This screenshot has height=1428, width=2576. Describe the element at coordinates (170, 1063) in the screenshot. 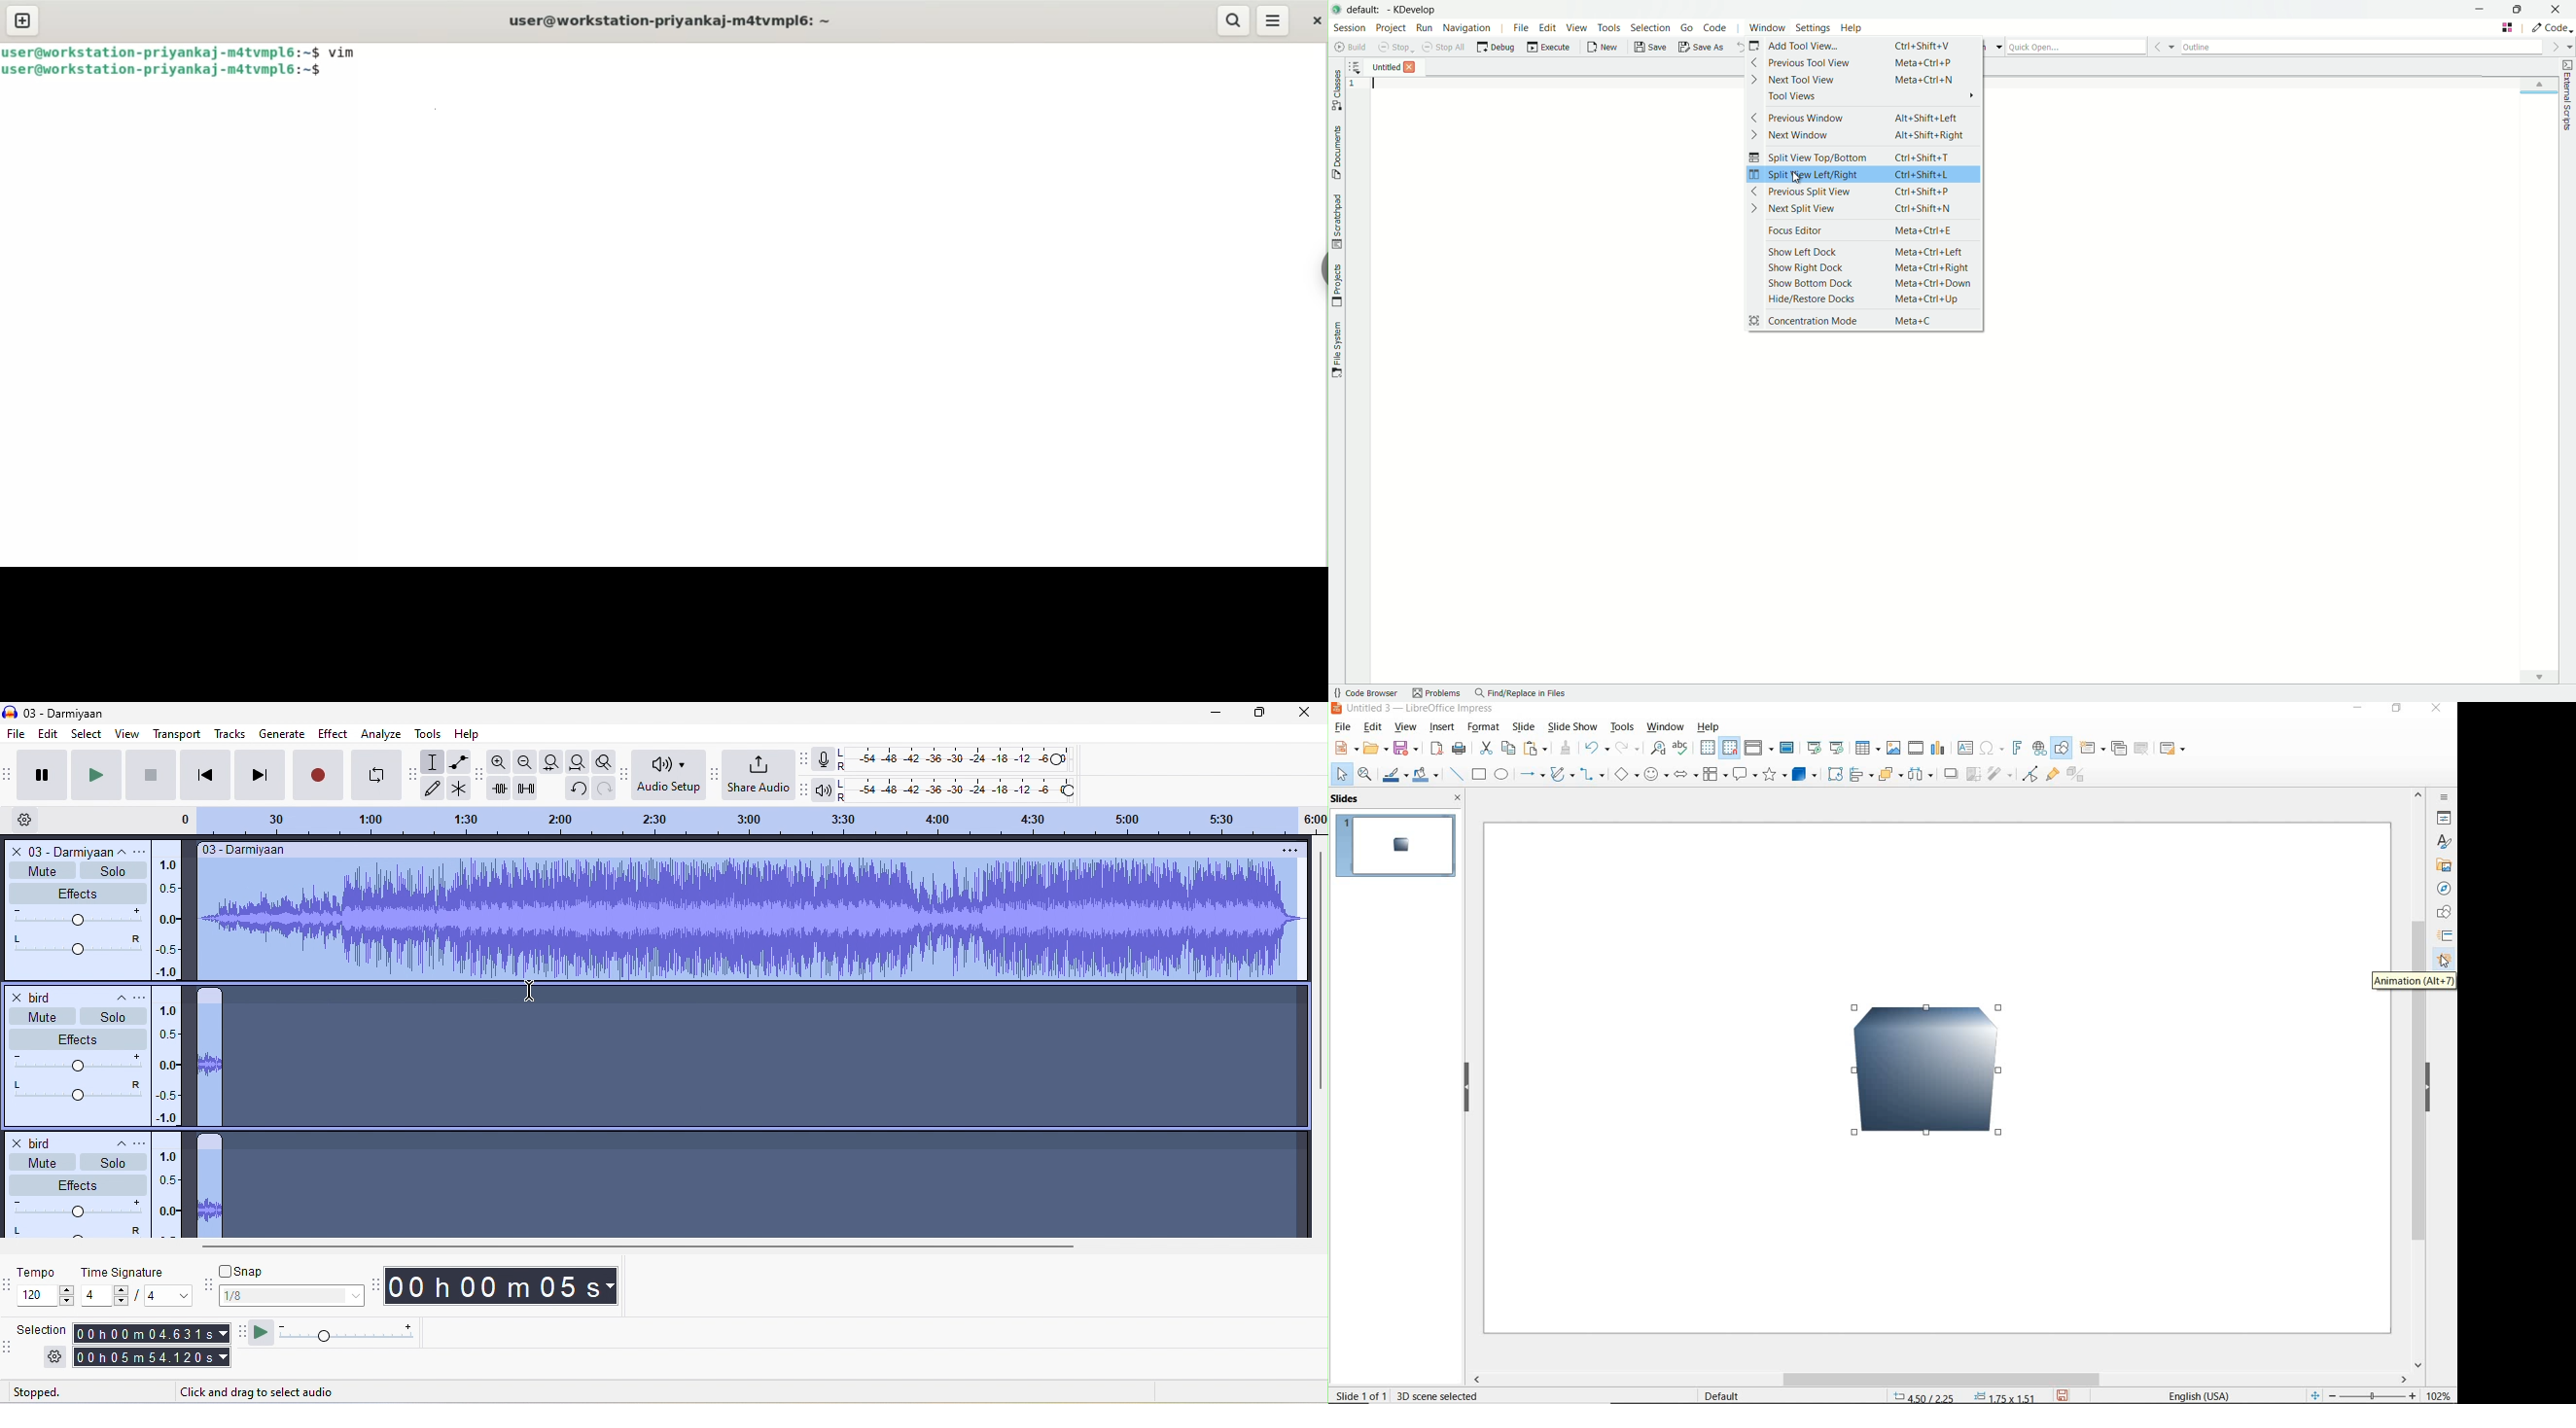

I see `linear` at that location.